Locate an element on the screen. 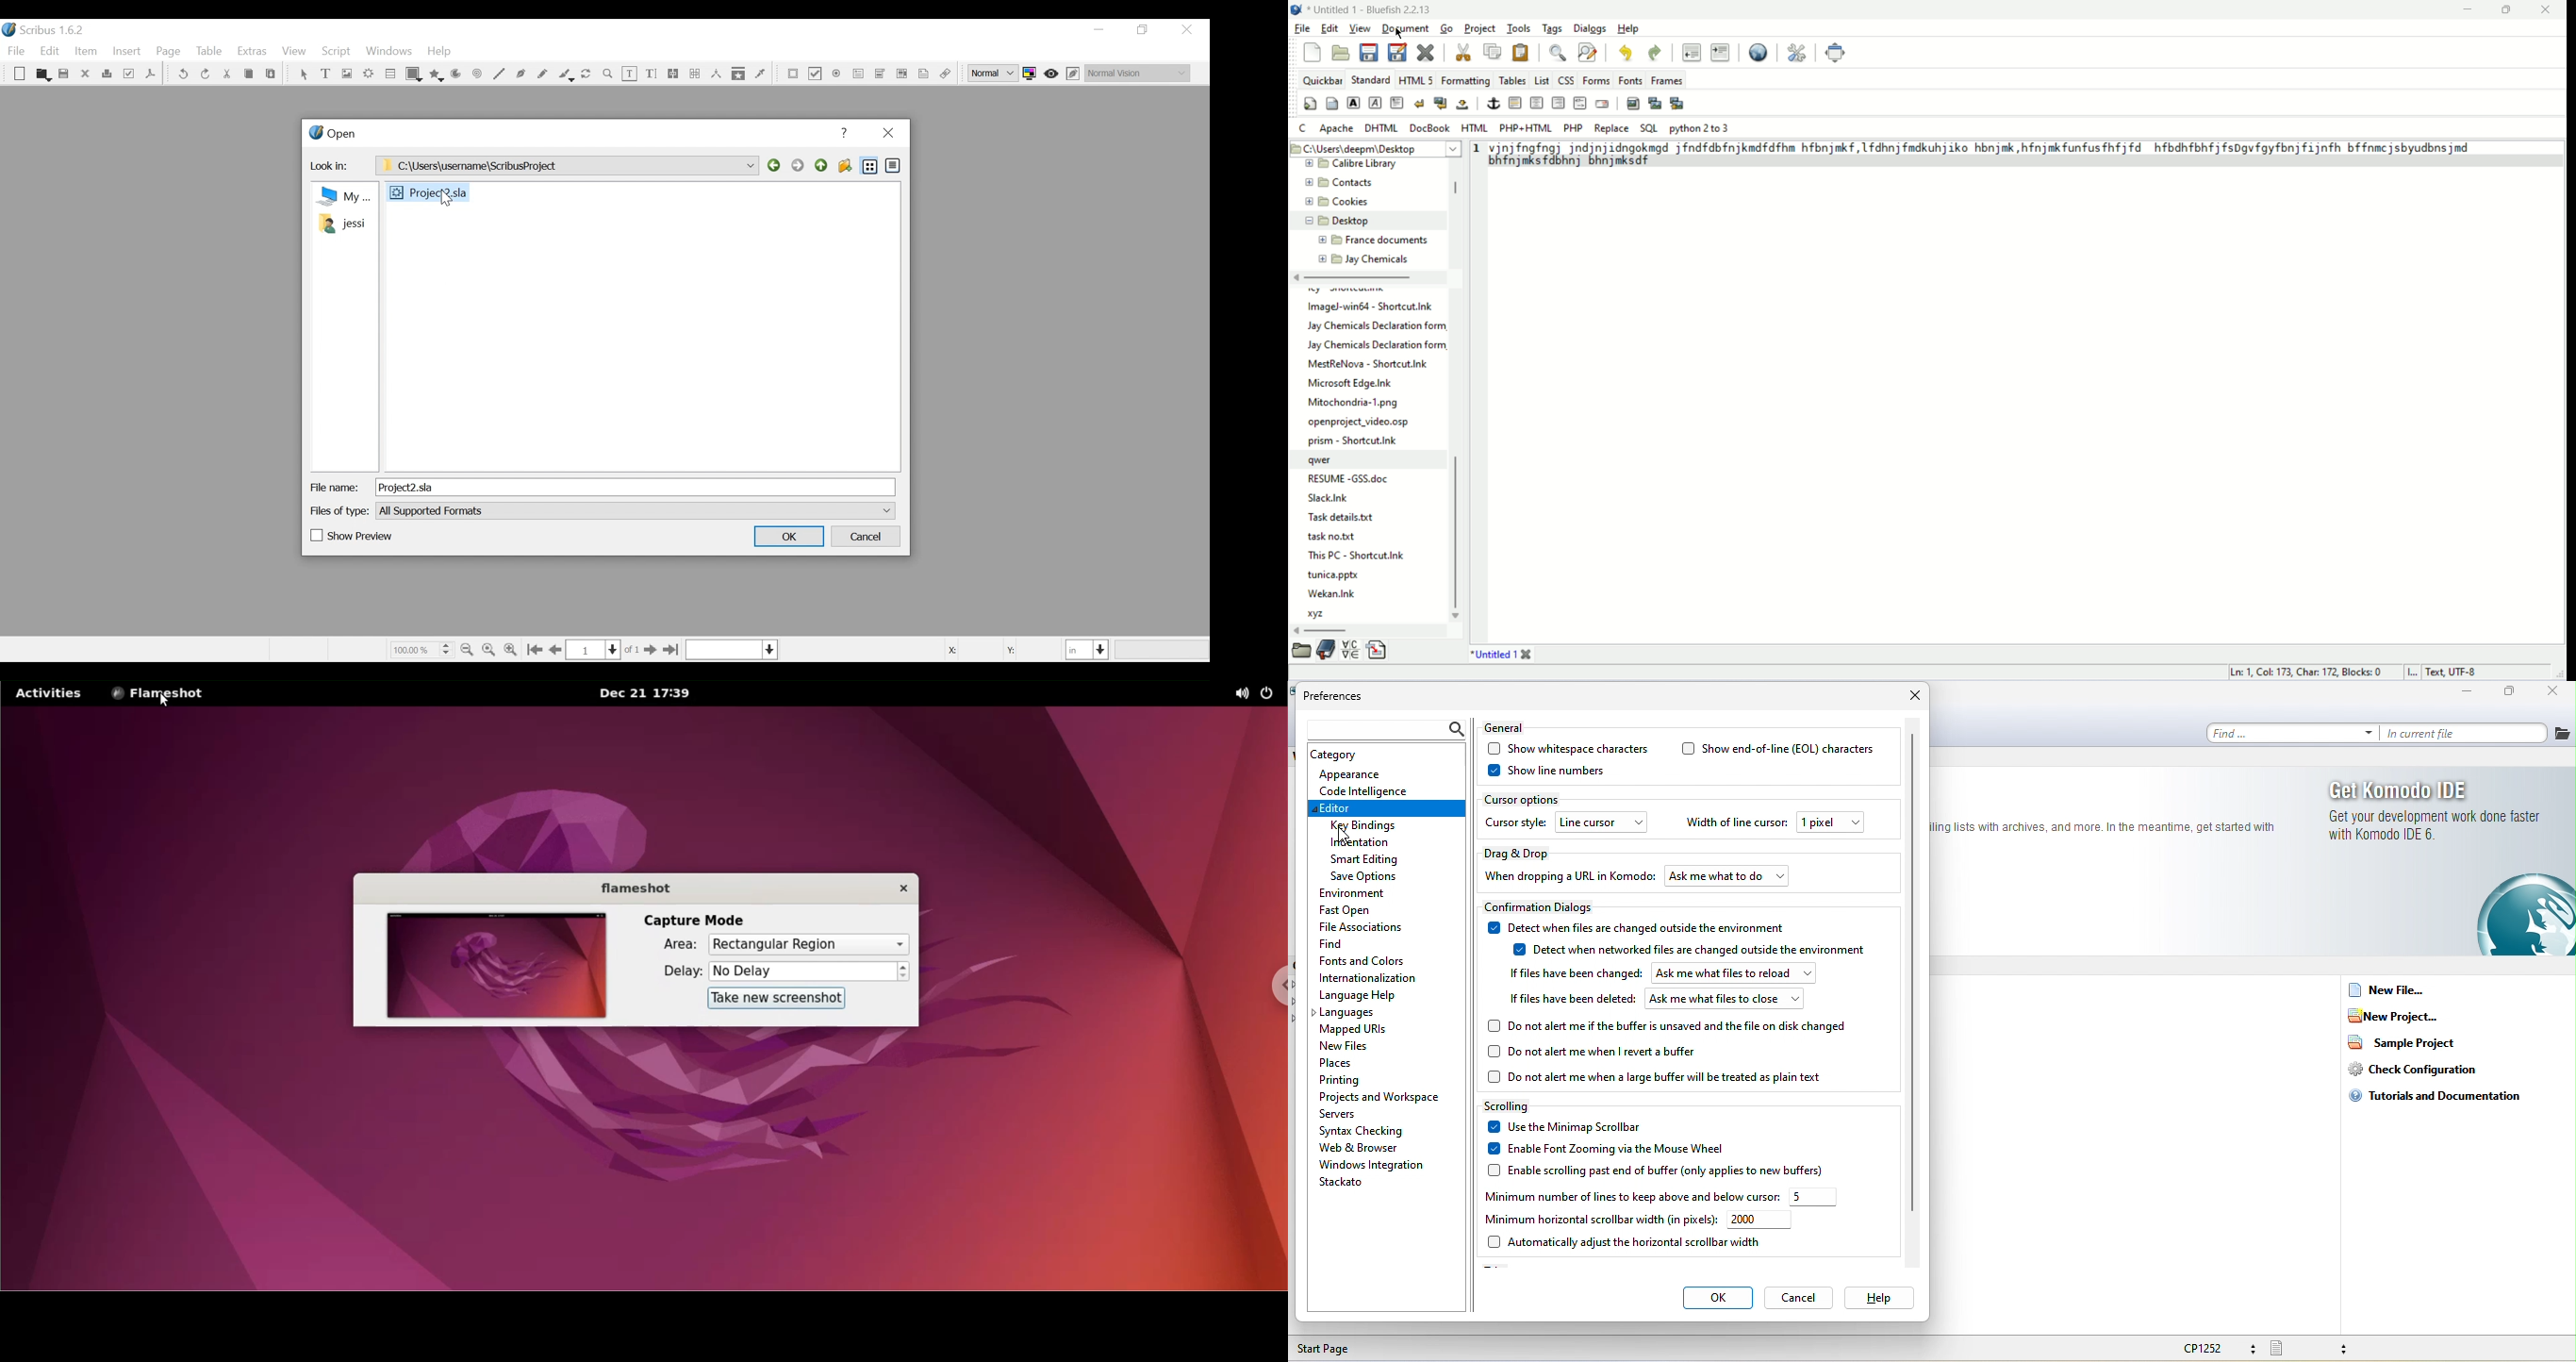 The width and height of the screenshot is (2576, 1372). Page is located at coordinates (169, 52).